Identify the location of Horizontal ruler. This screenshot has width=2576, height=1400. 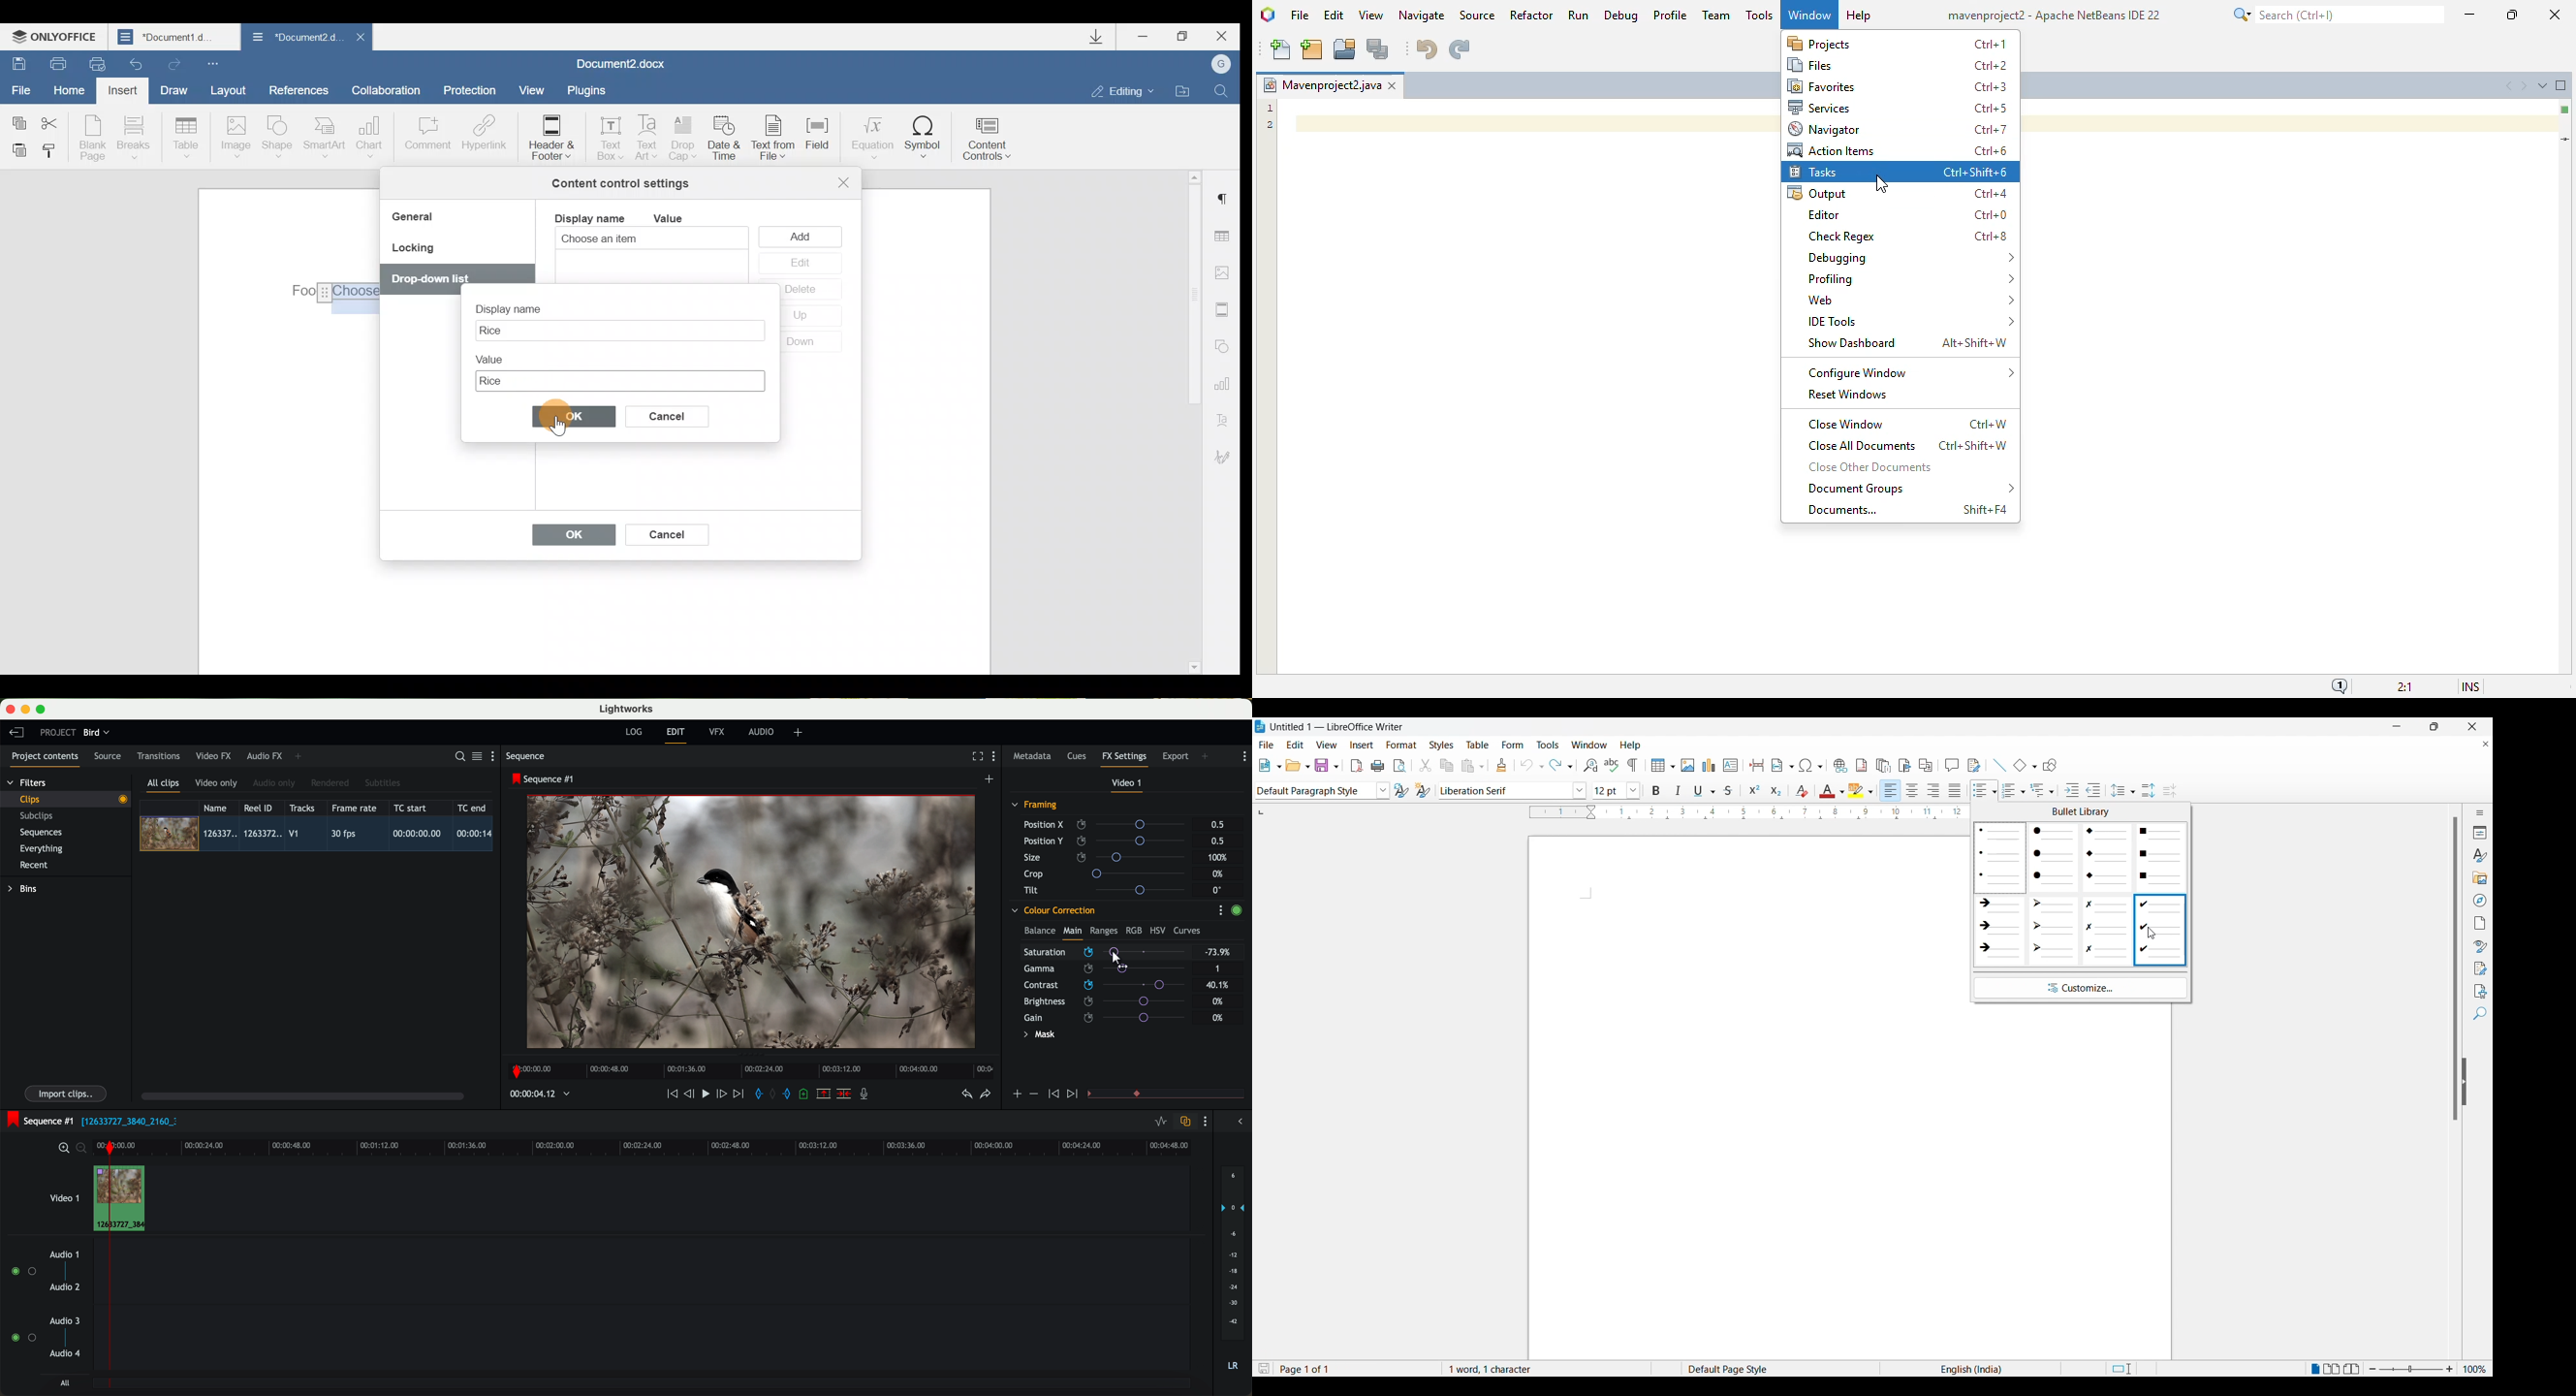
(1763, 810).